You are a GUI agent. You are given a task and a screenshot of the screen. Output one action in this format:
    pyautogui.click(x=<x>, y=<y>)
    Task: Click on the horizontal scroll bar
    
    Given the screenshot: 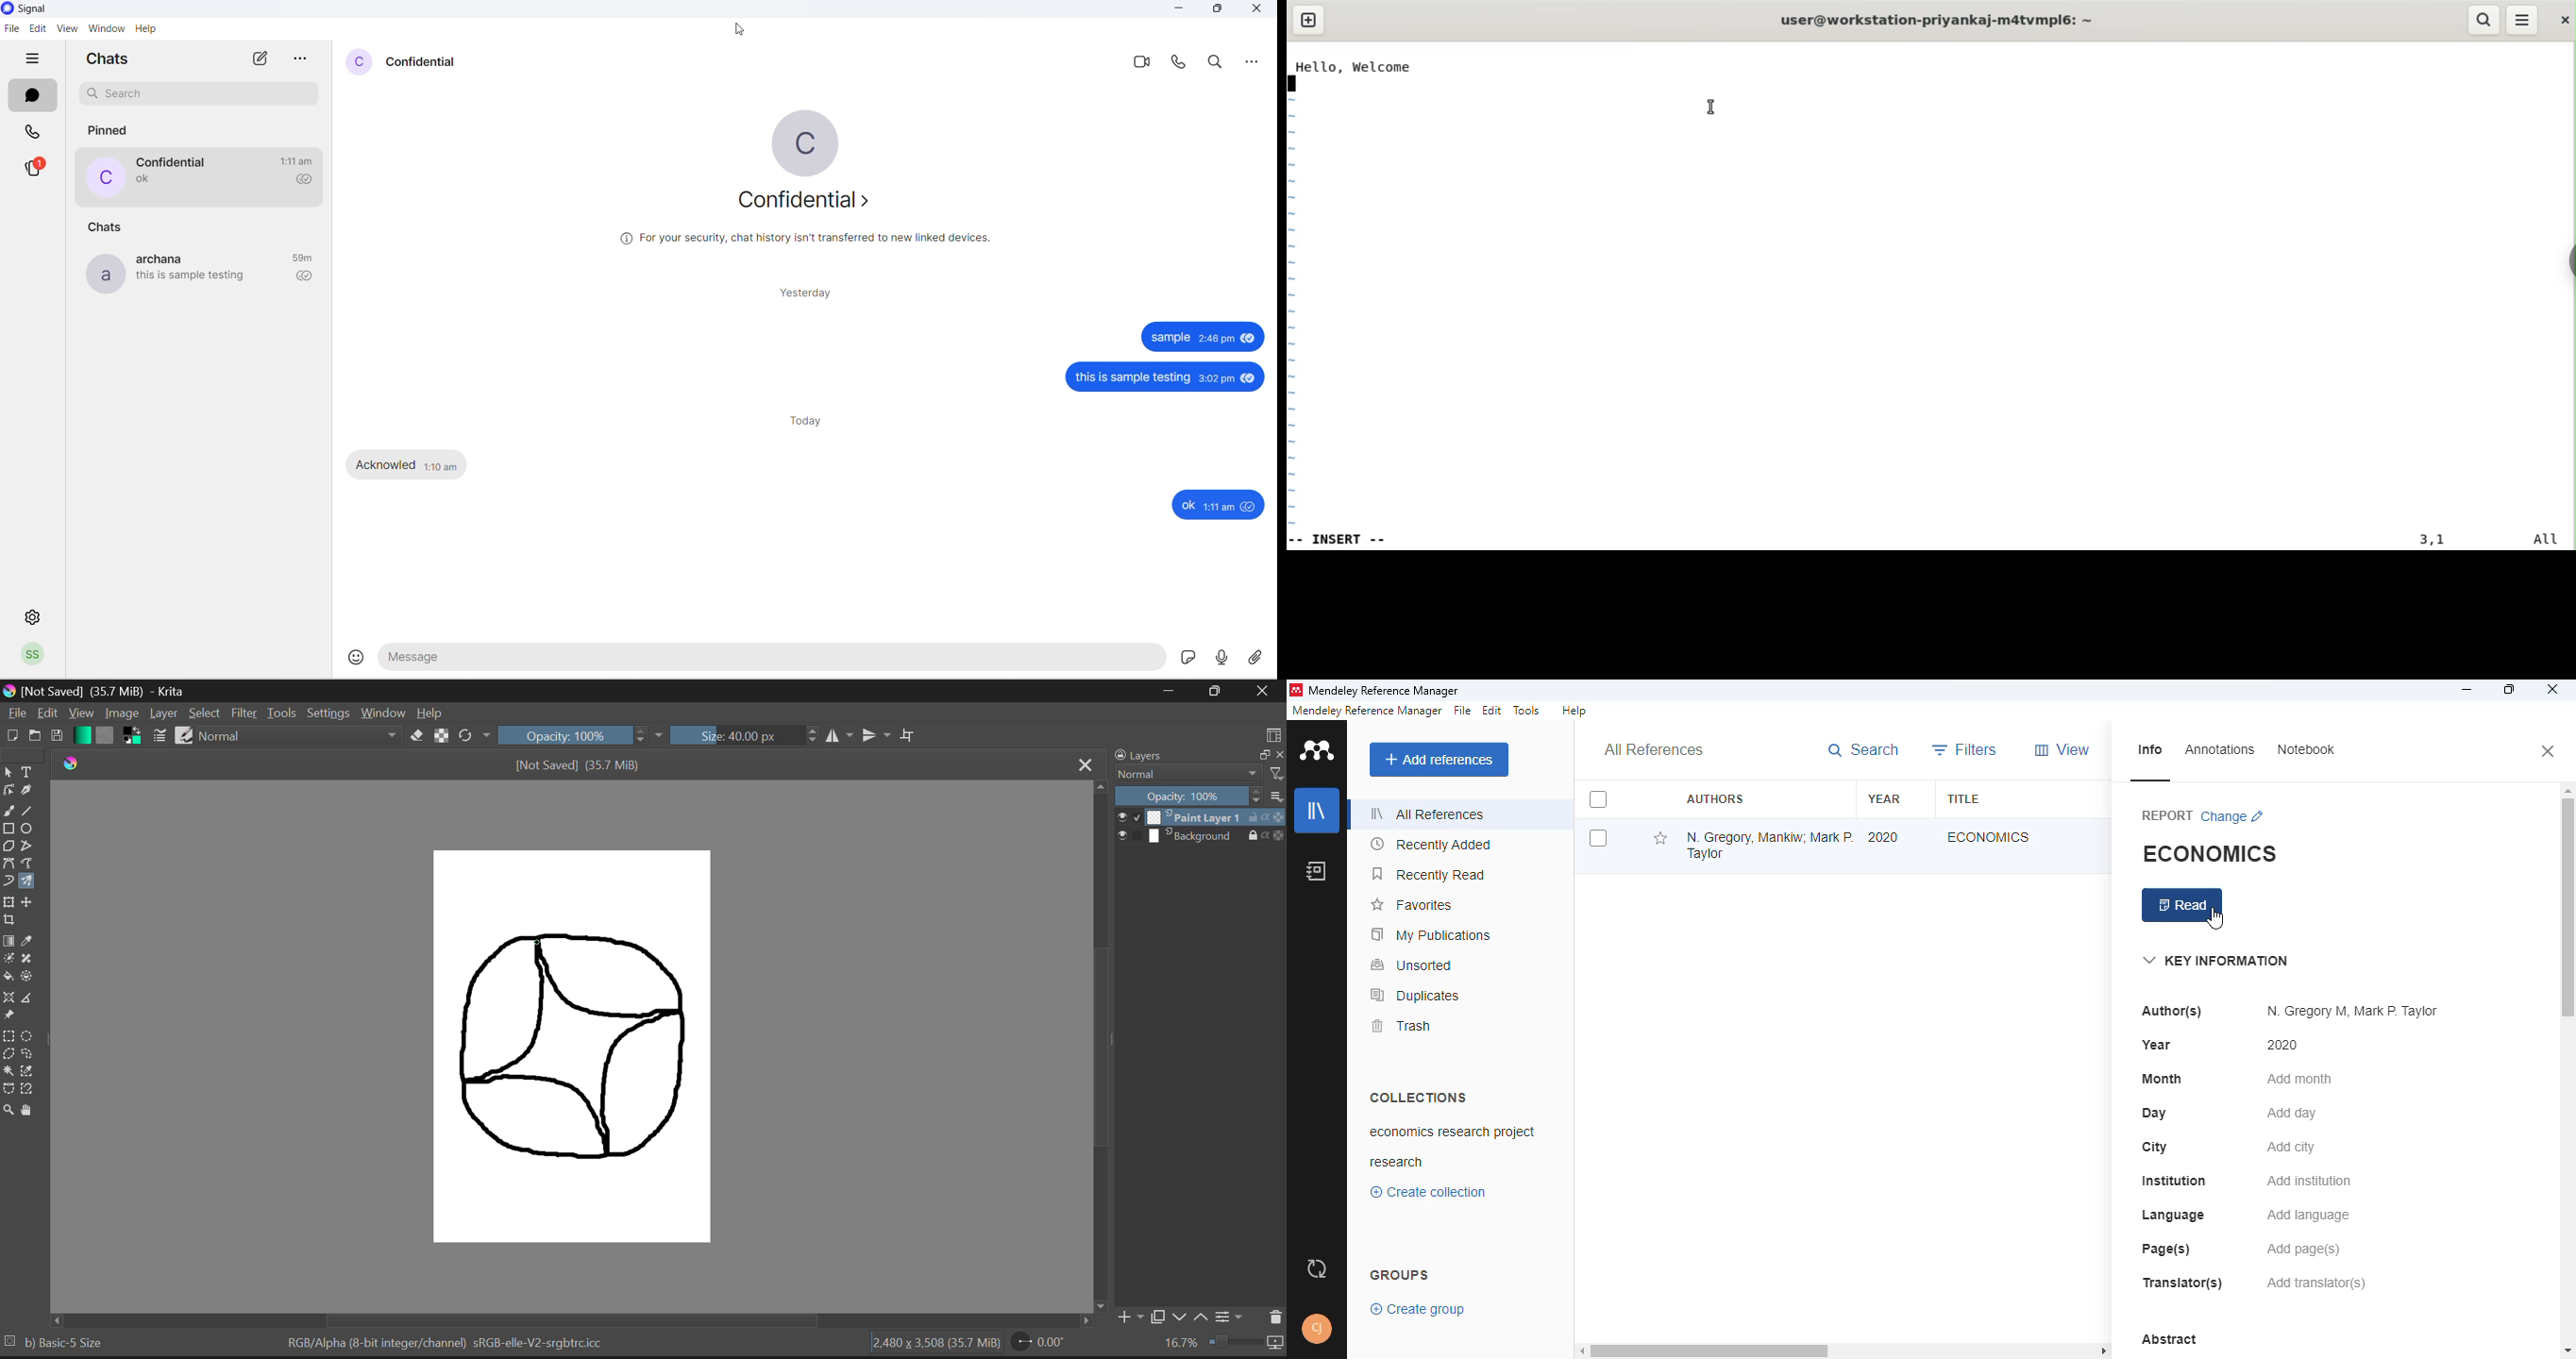 What is the action you would take?
    pyautogui.click(x=1708, y=1351)
    